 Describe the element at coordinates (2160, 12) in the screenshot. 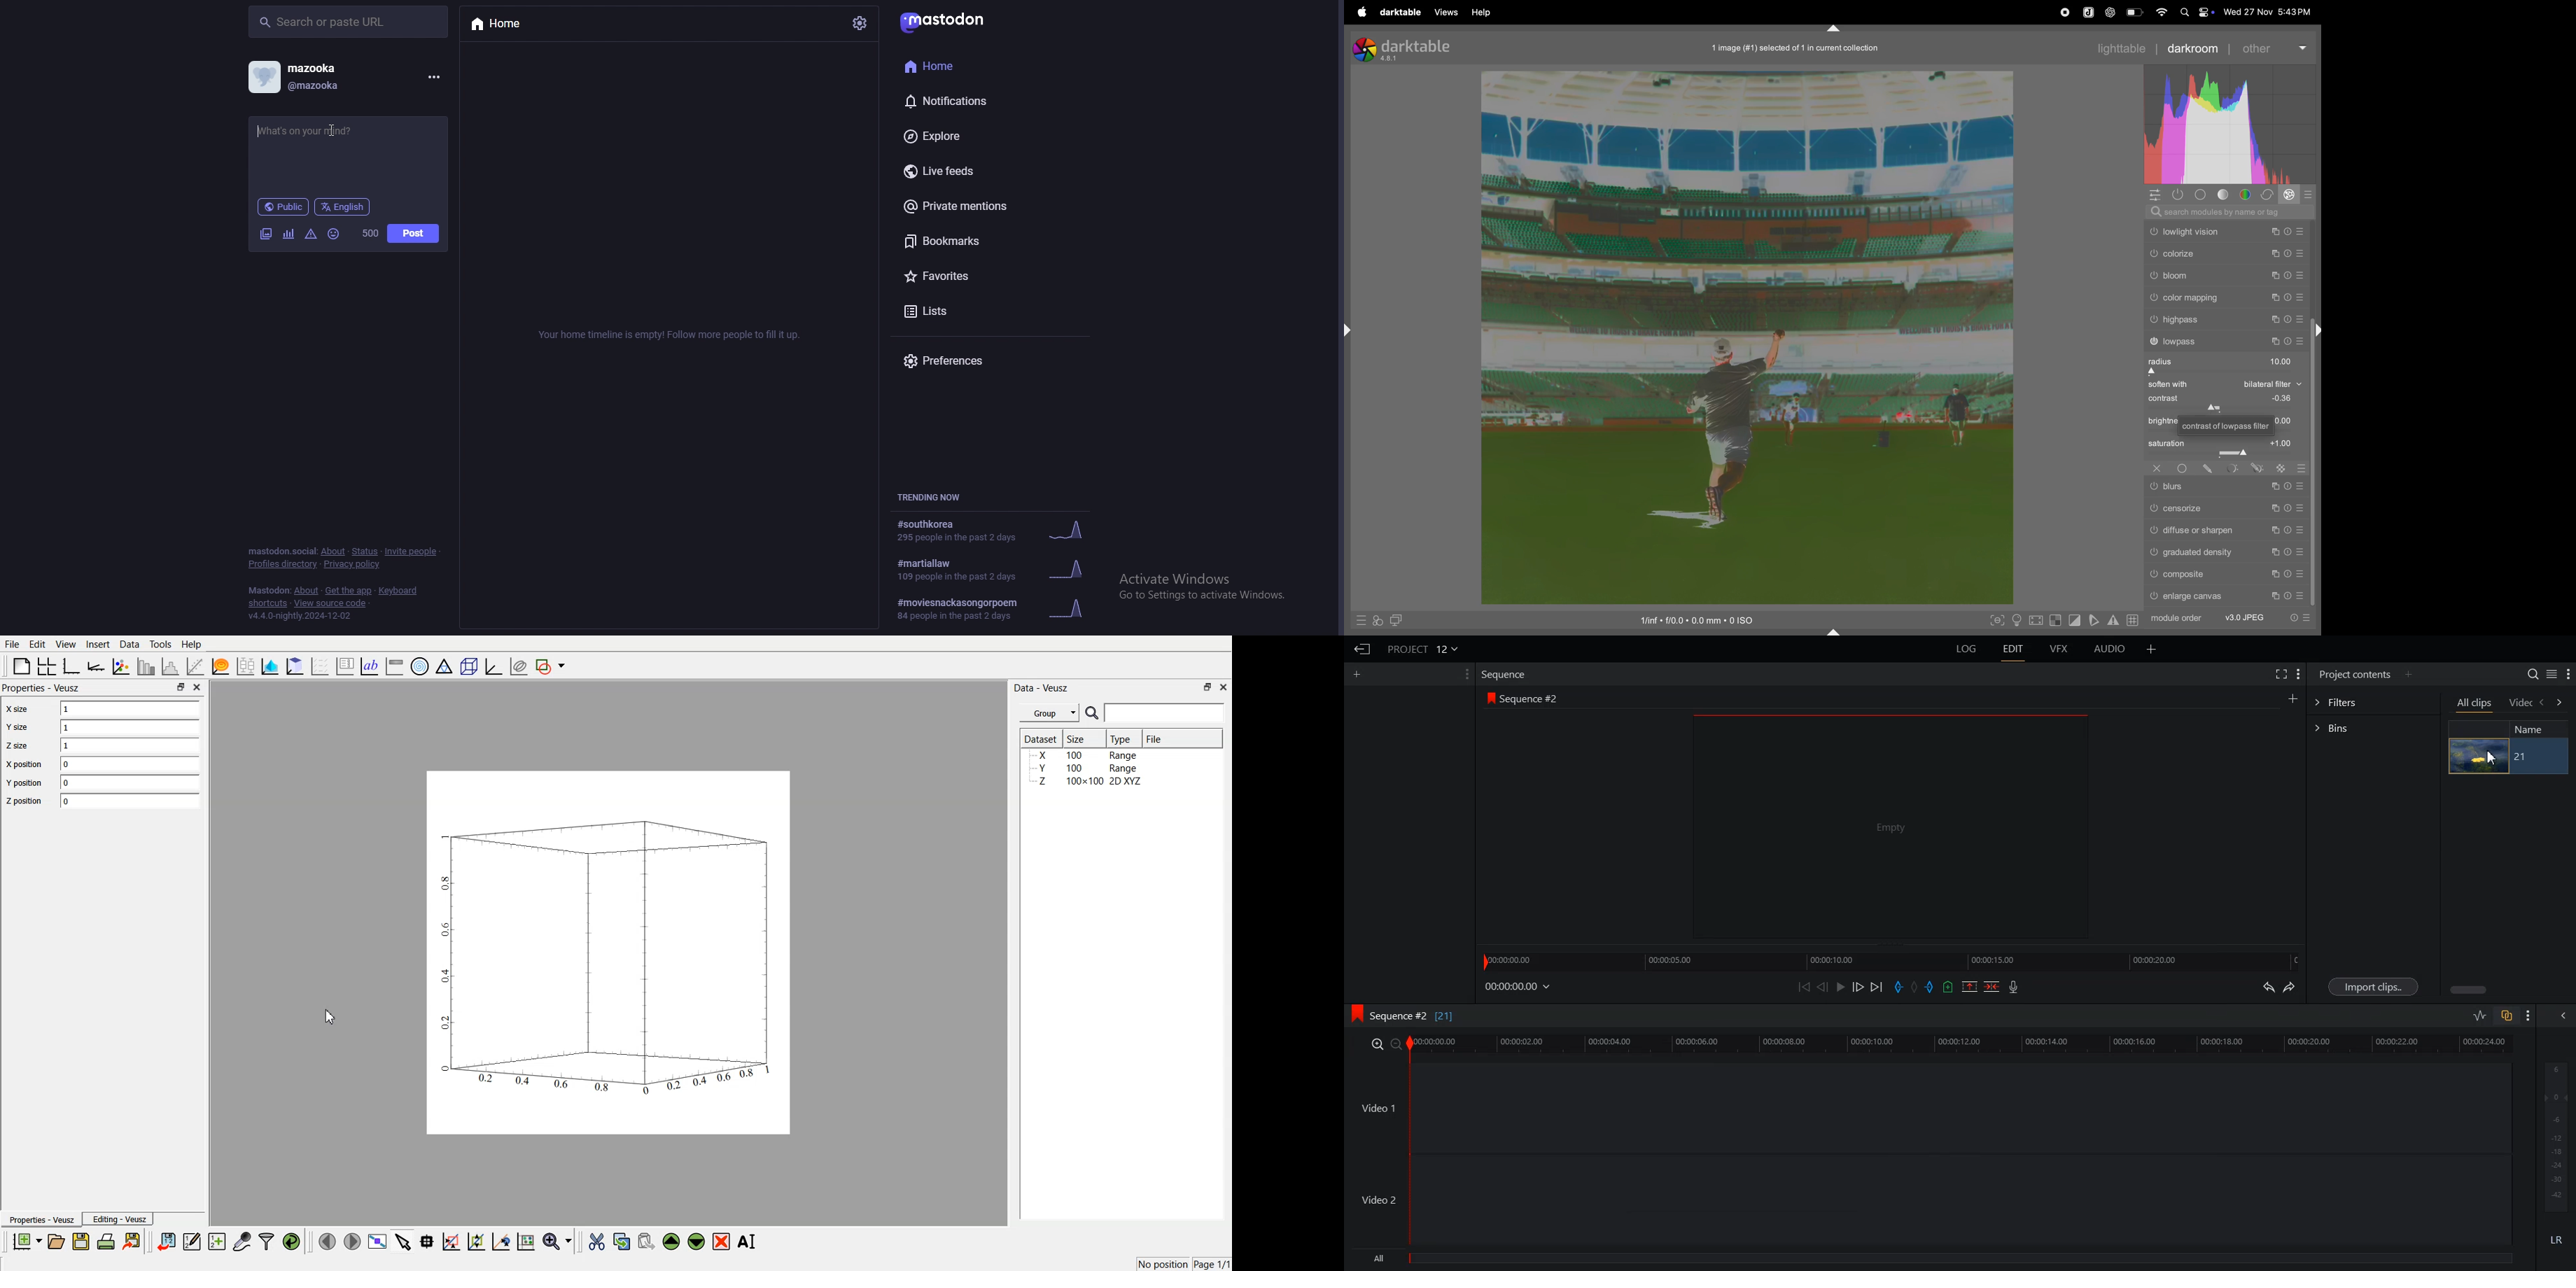

I see `wifi` at that location.